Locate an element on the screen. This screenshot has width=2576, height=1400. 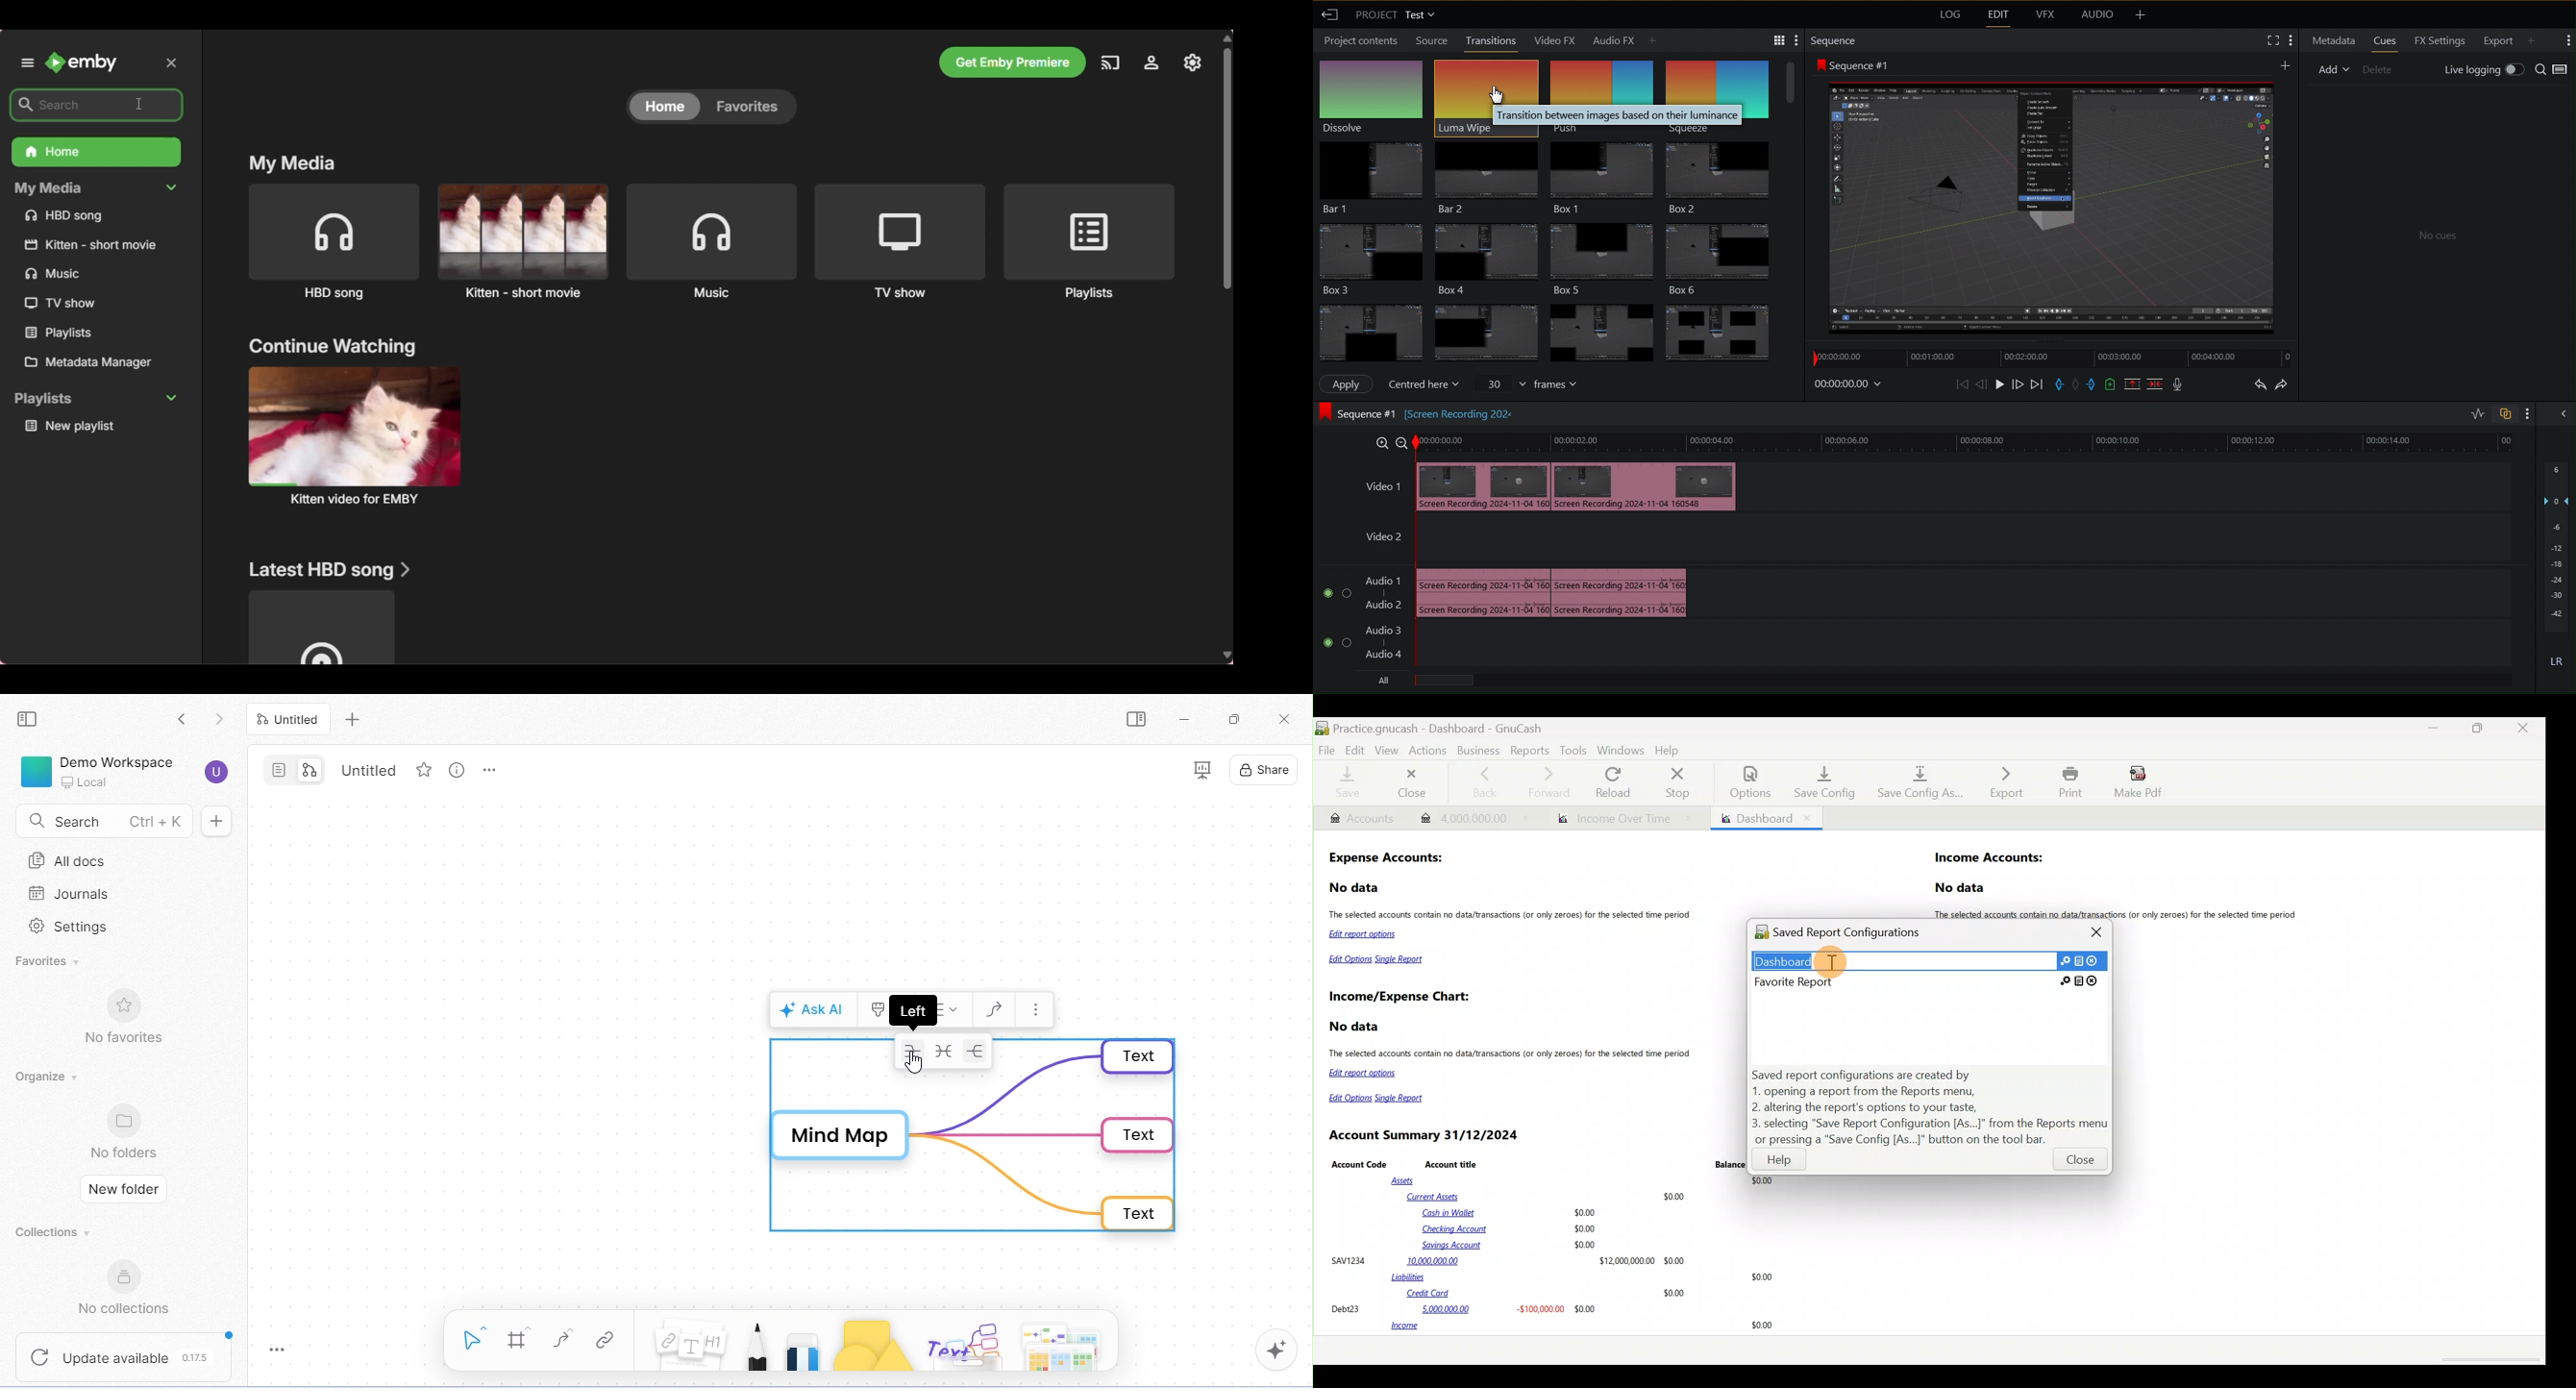
Skip Back is located at coordinates (1962, 385).